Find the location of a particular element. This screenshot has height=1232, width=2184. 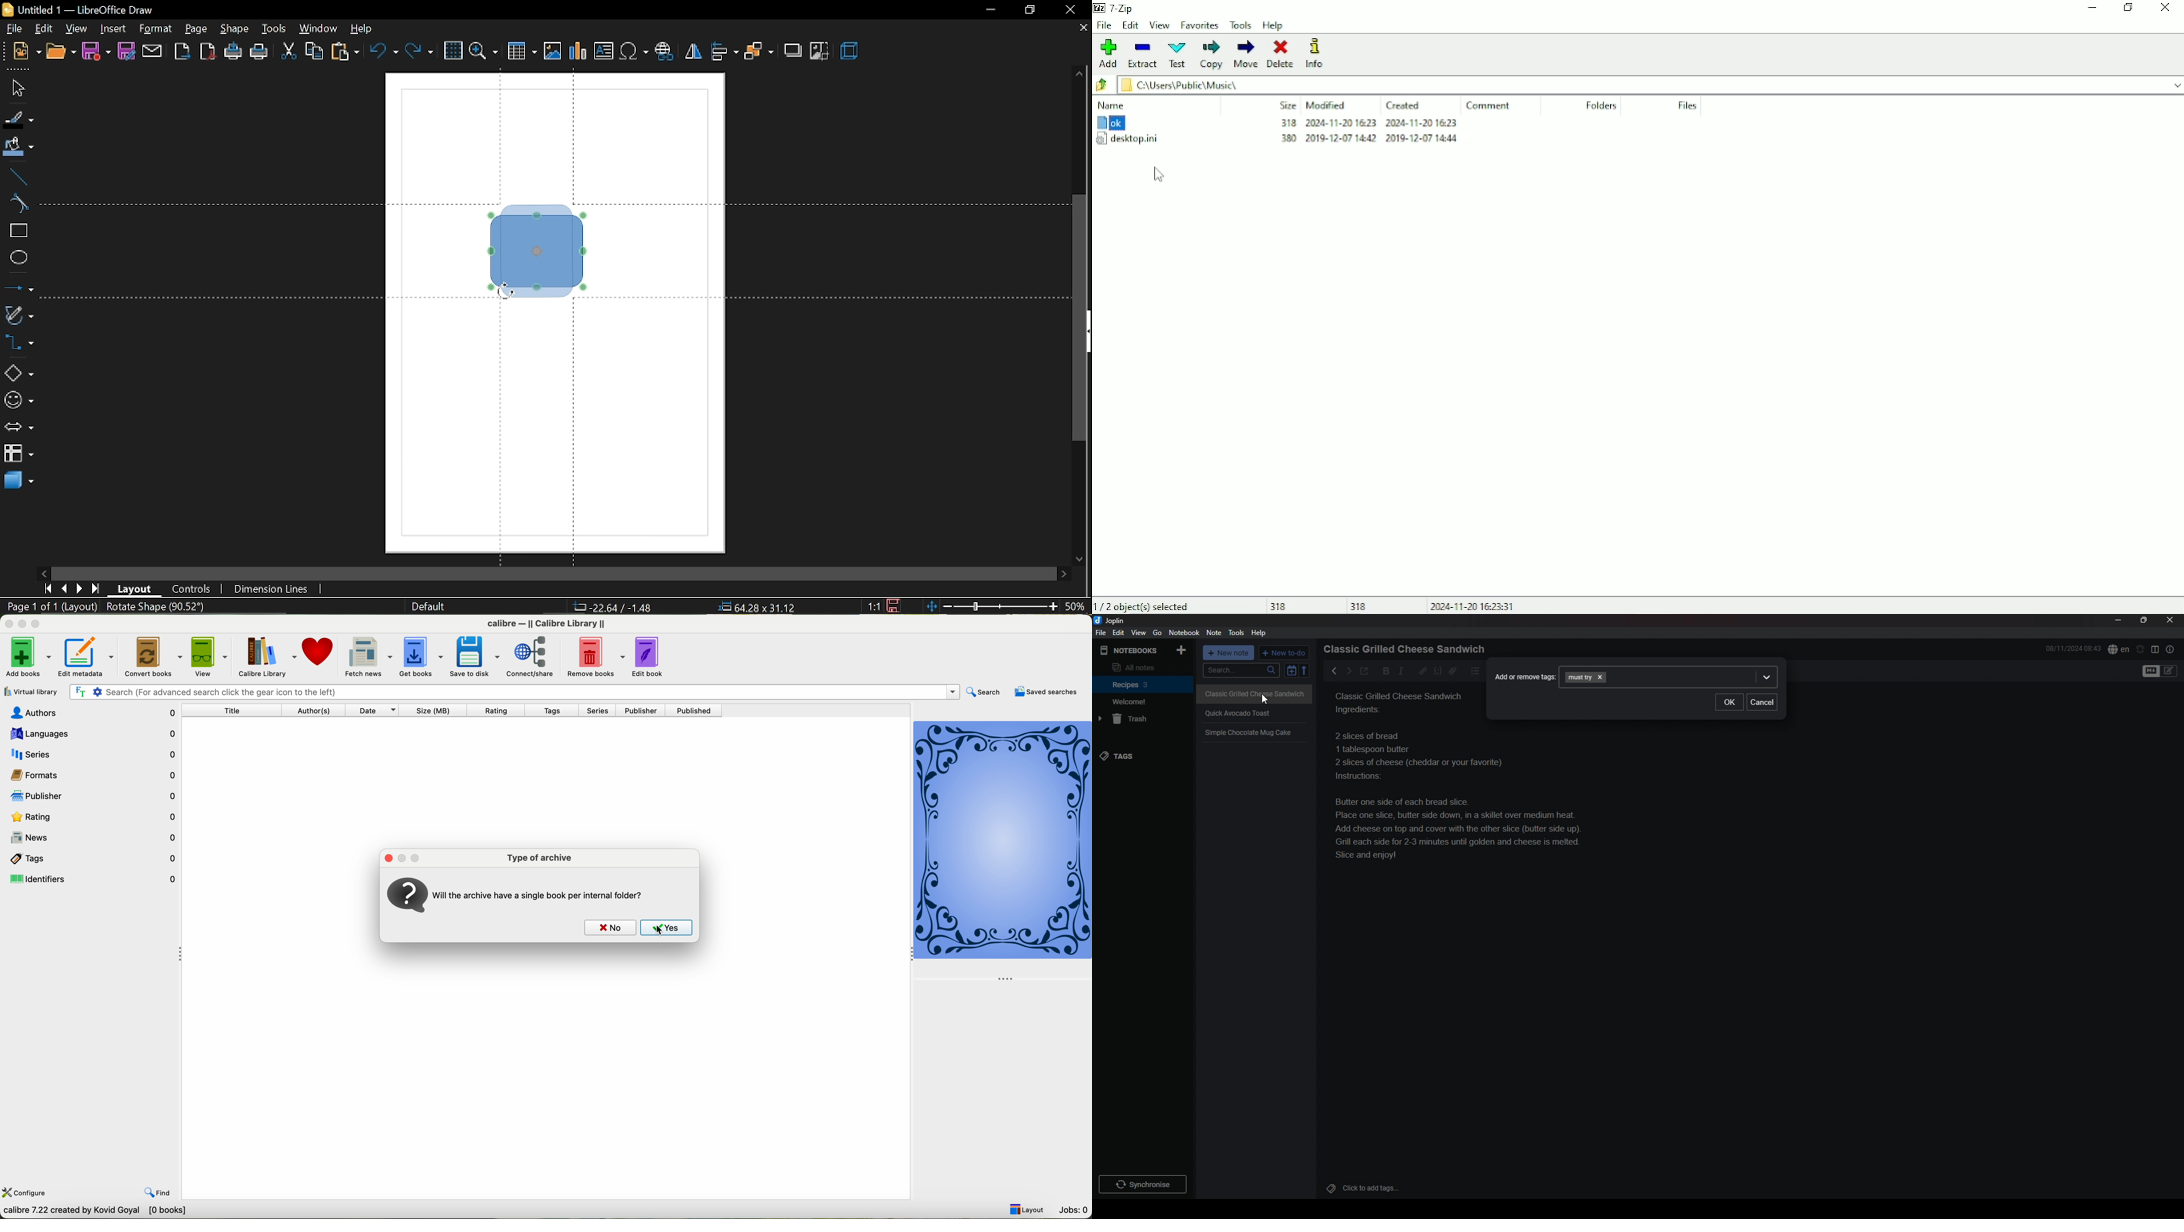

file is located at coordinates (16, 29).